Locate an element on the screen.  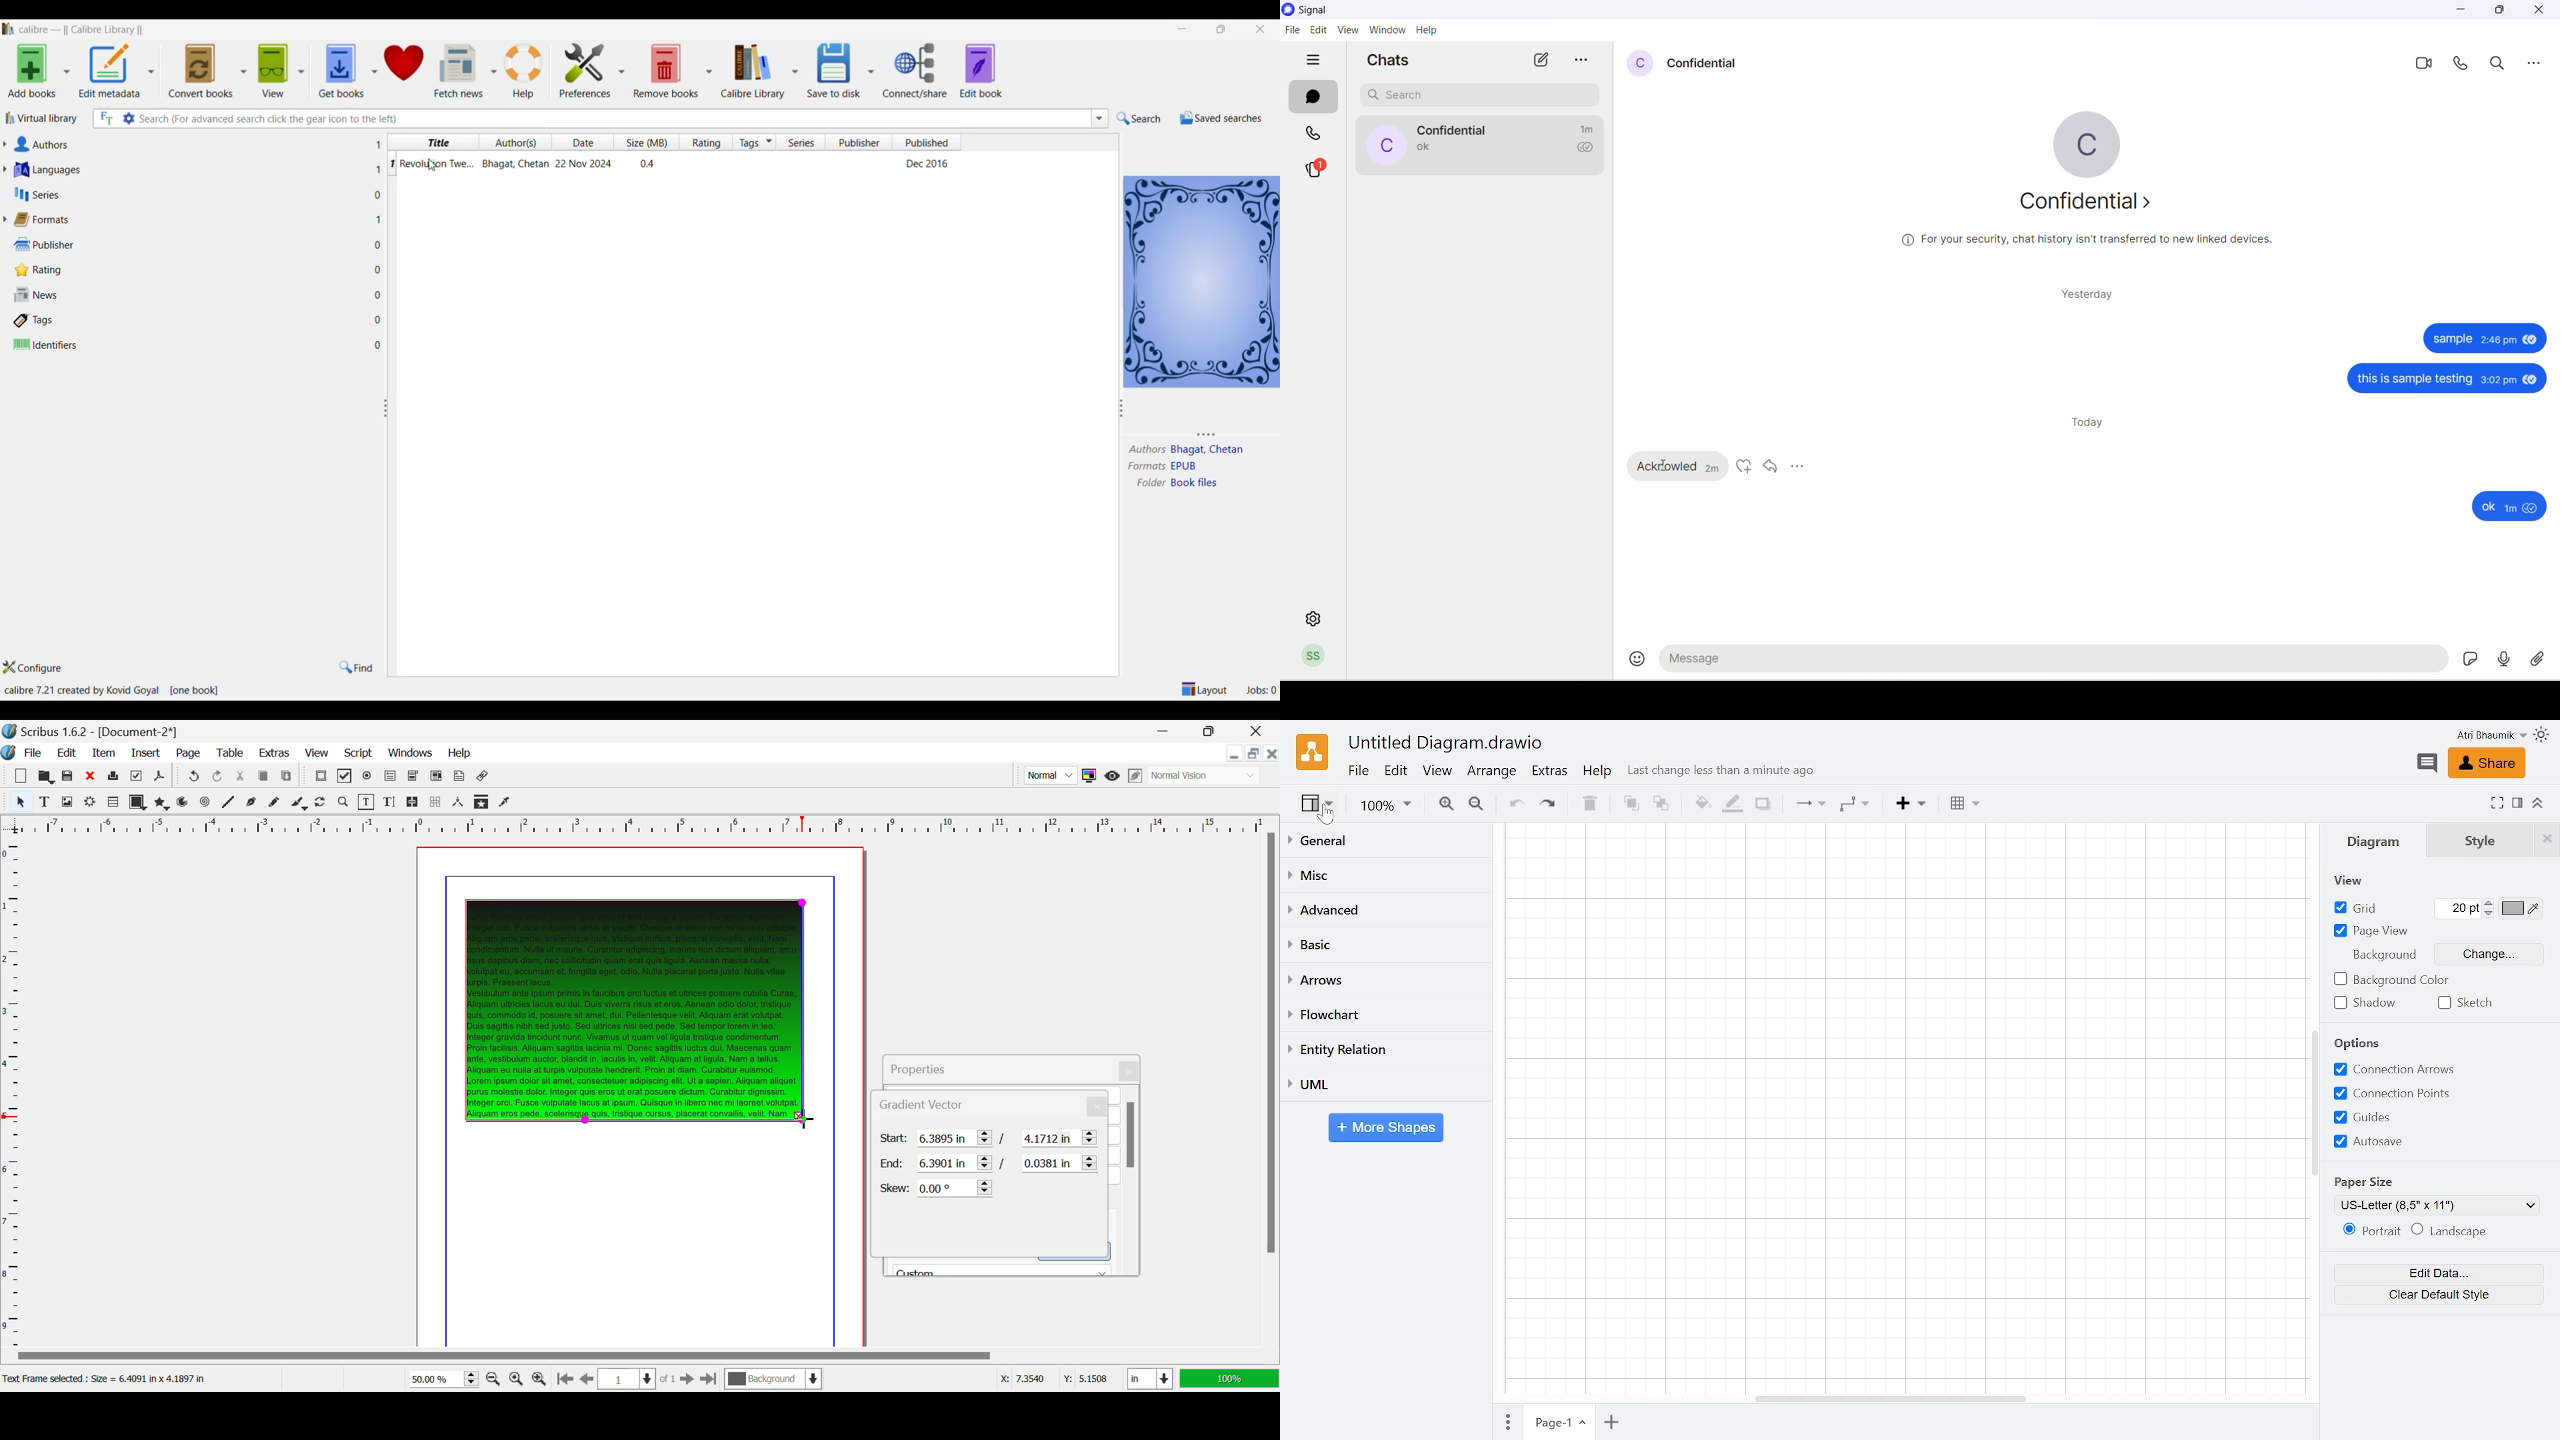
formats is located at coordinates (1143, 467).